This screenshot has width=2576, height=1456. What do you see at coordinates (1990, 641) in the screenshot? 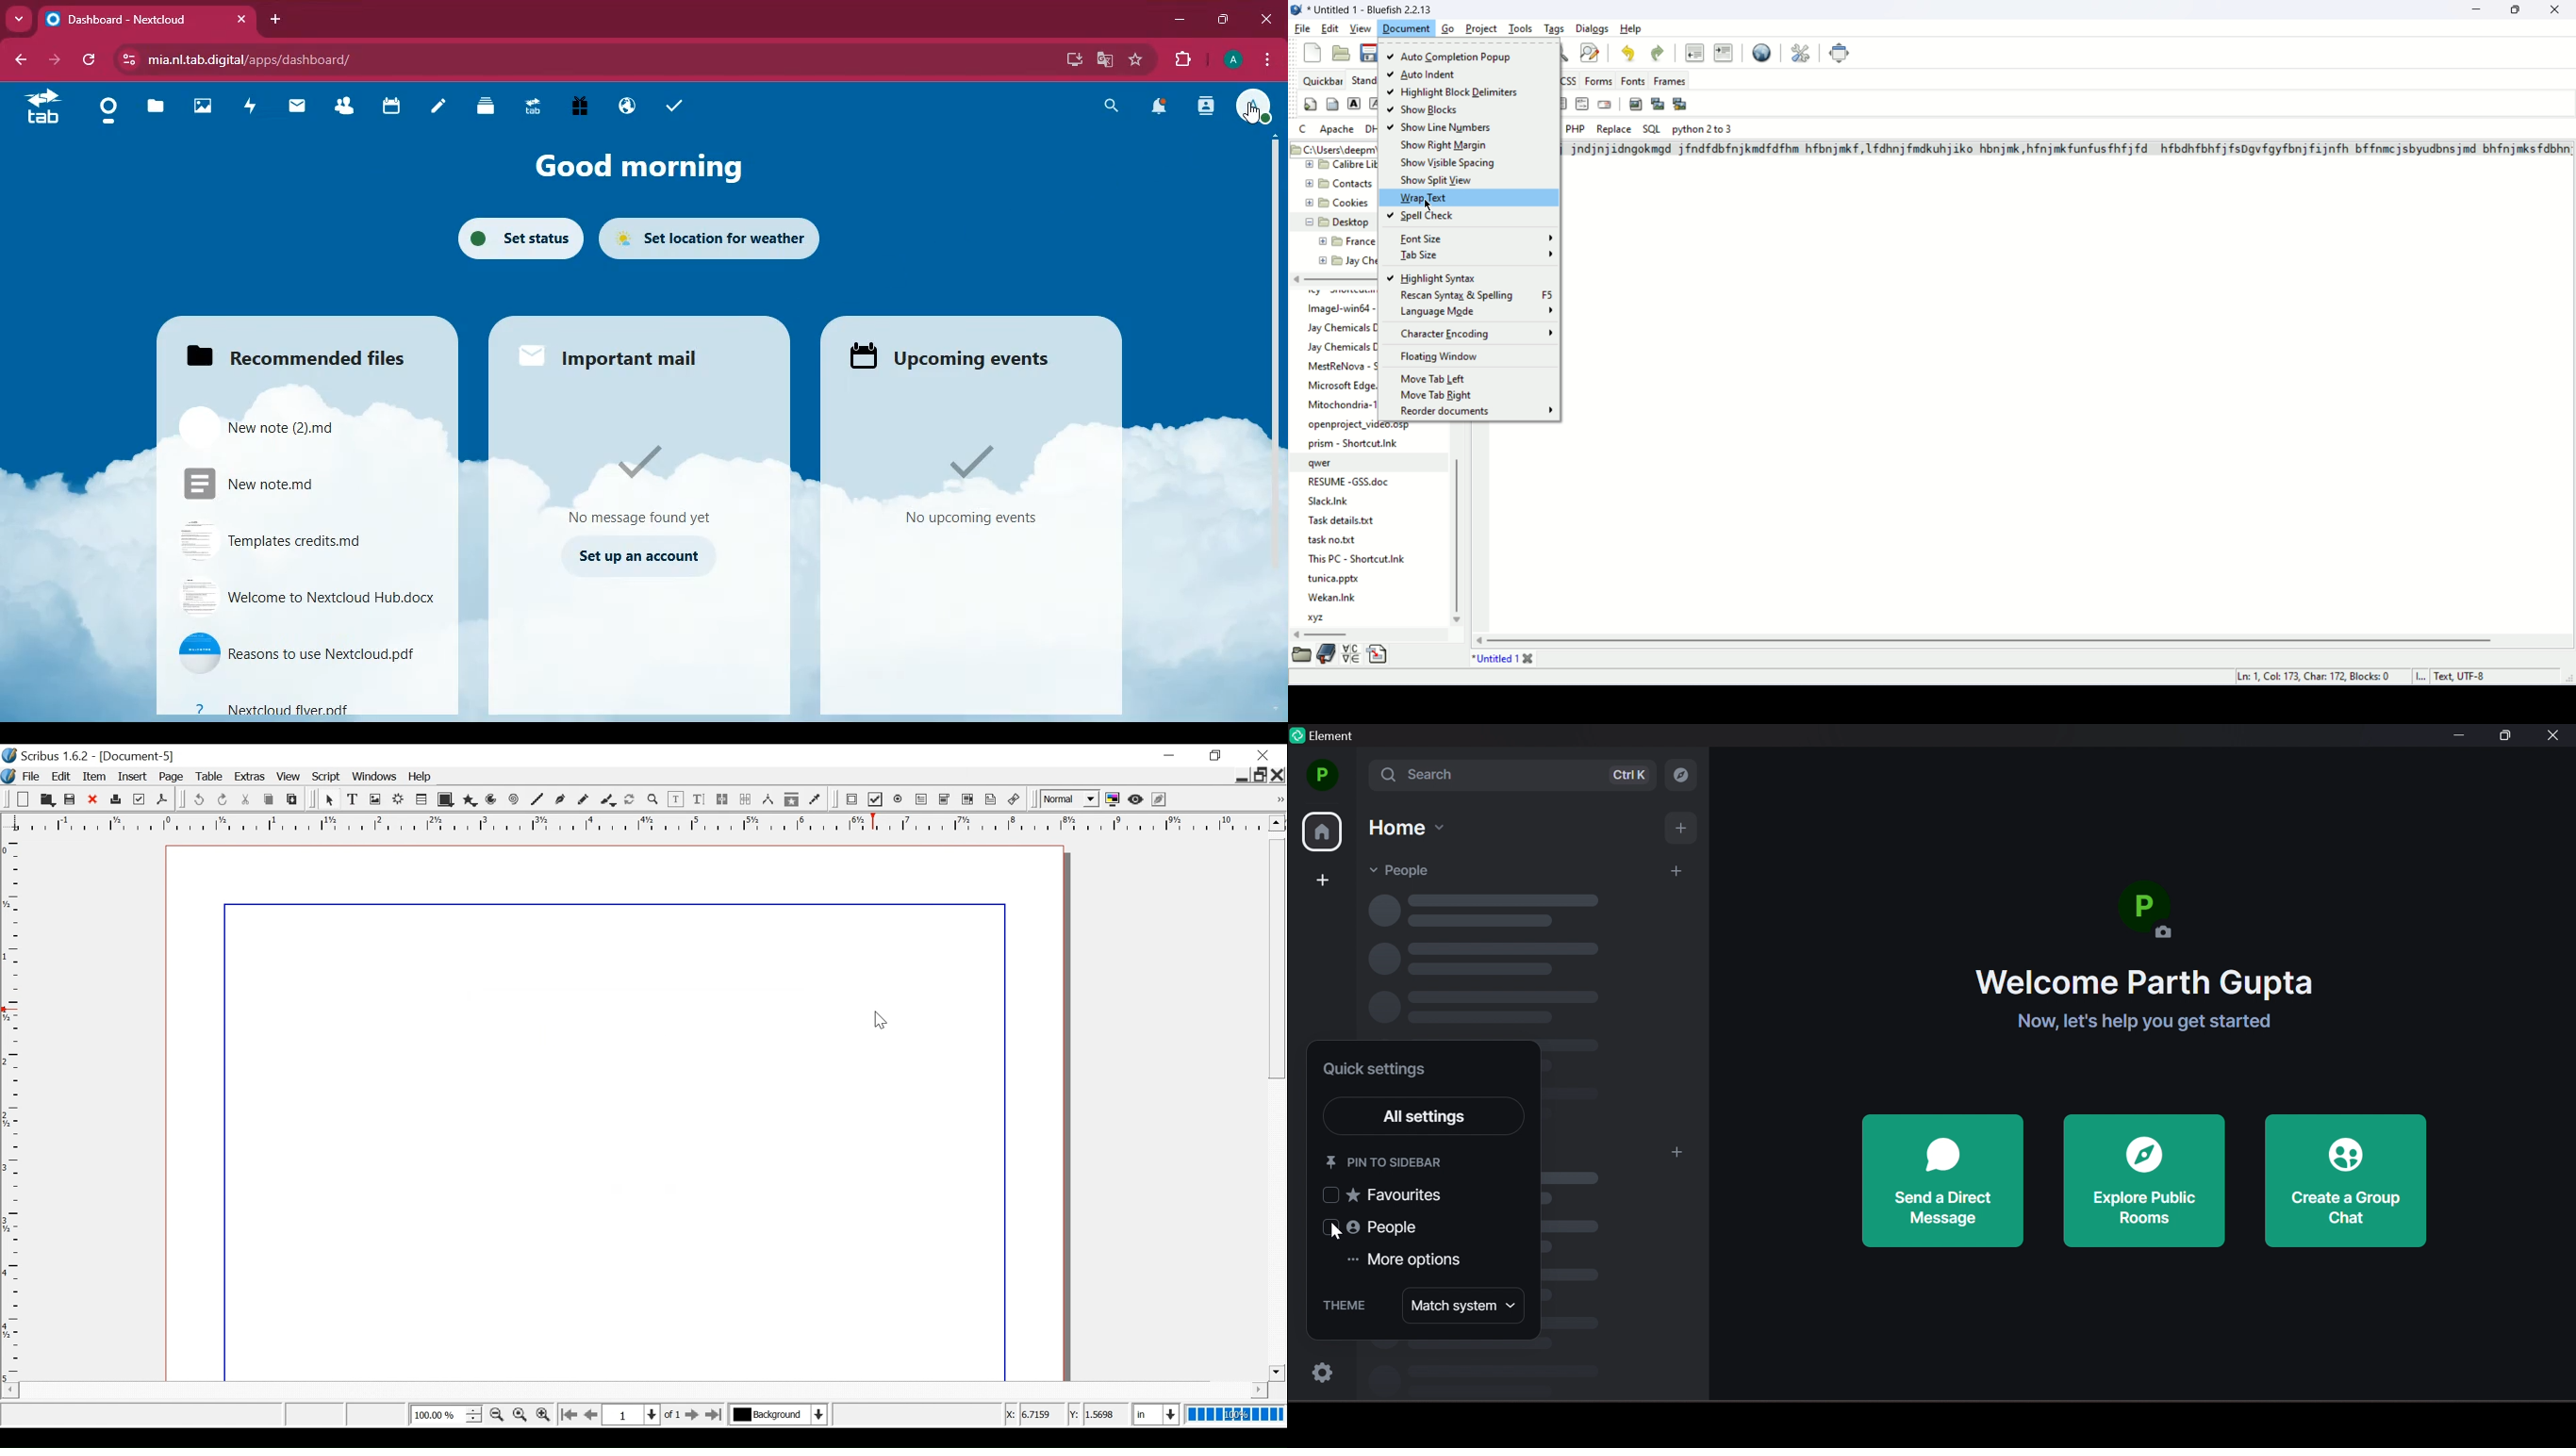
I see `vertical scroll bar` at bounding box center [1990, 641].